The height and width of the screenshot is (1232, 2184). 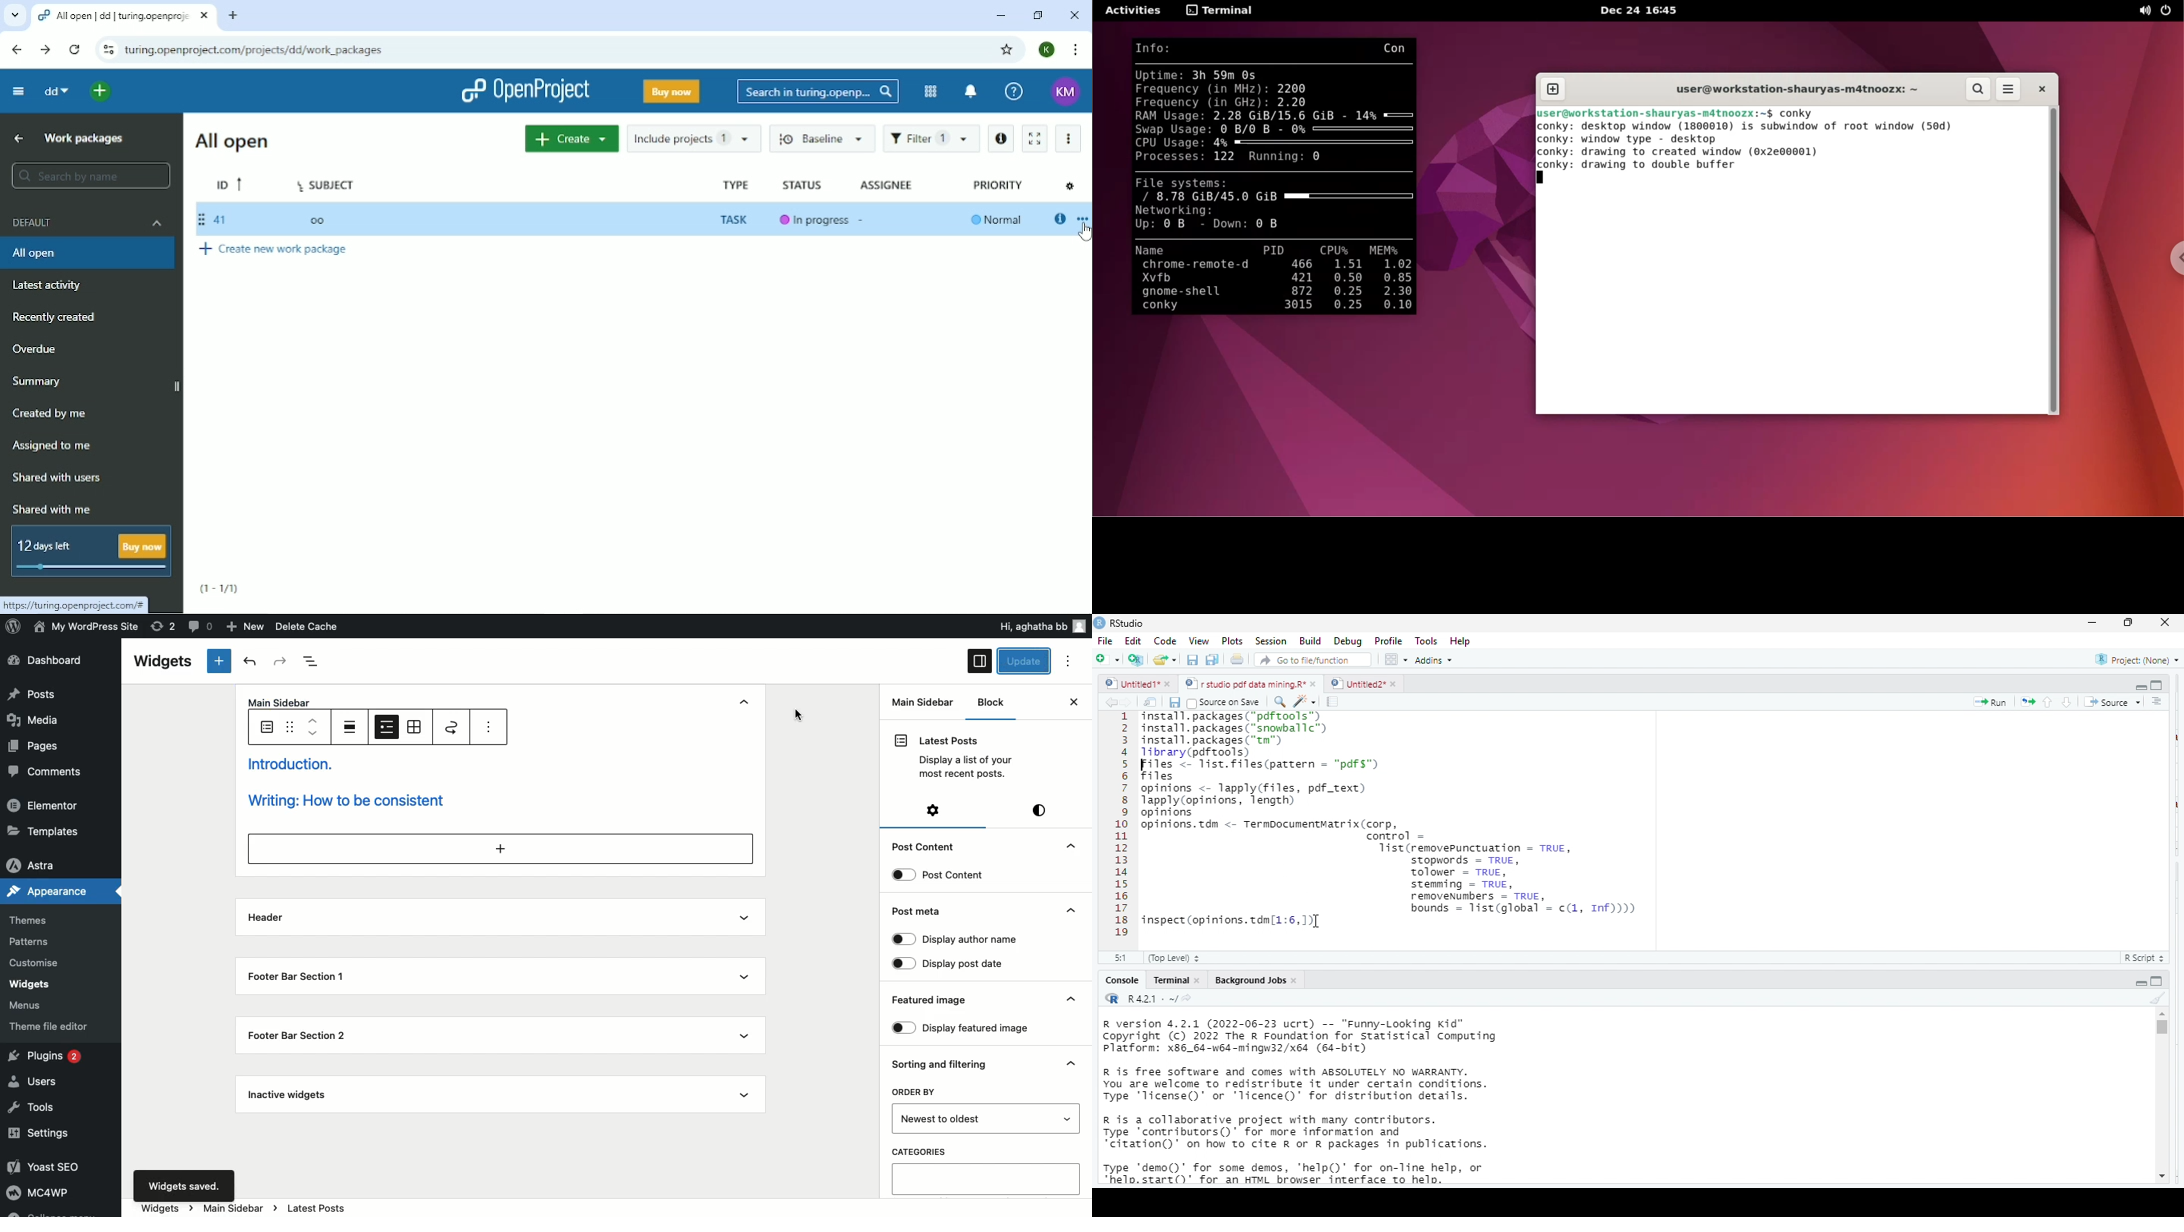 What do you see at coordinates (1175, 701) in the screenshot?
I see `save current` at bounding box center [1175, 701].